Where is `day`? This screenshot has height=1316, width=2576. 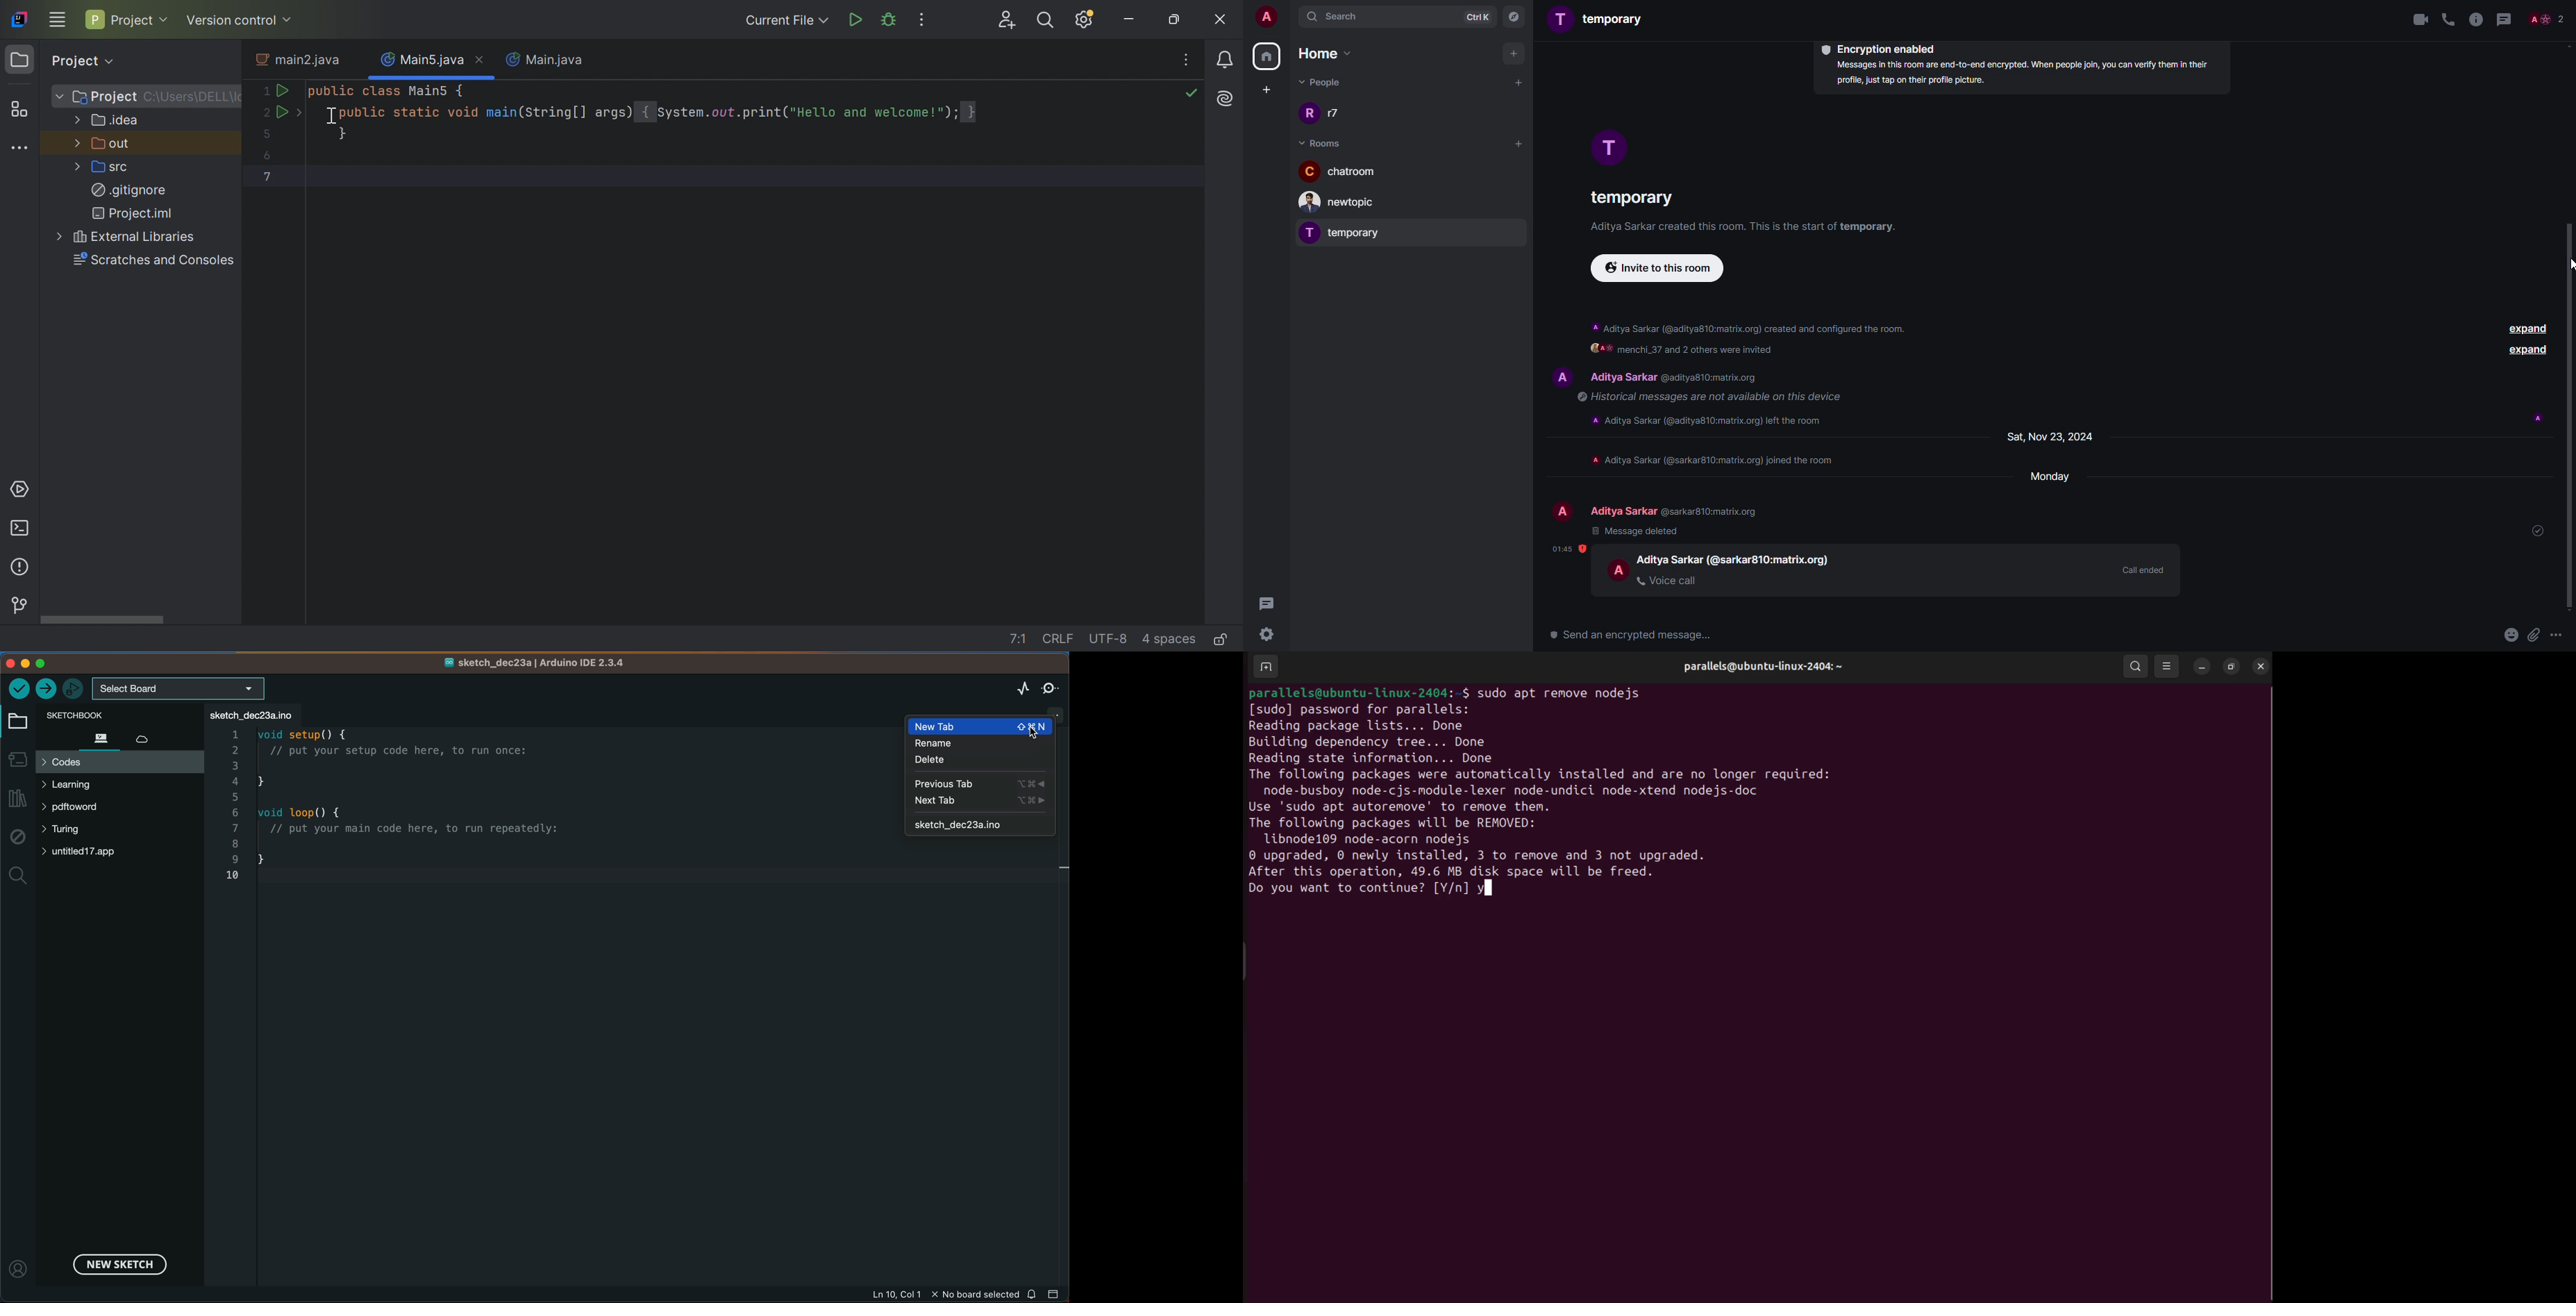
day is located at coordinates (2052, 438).